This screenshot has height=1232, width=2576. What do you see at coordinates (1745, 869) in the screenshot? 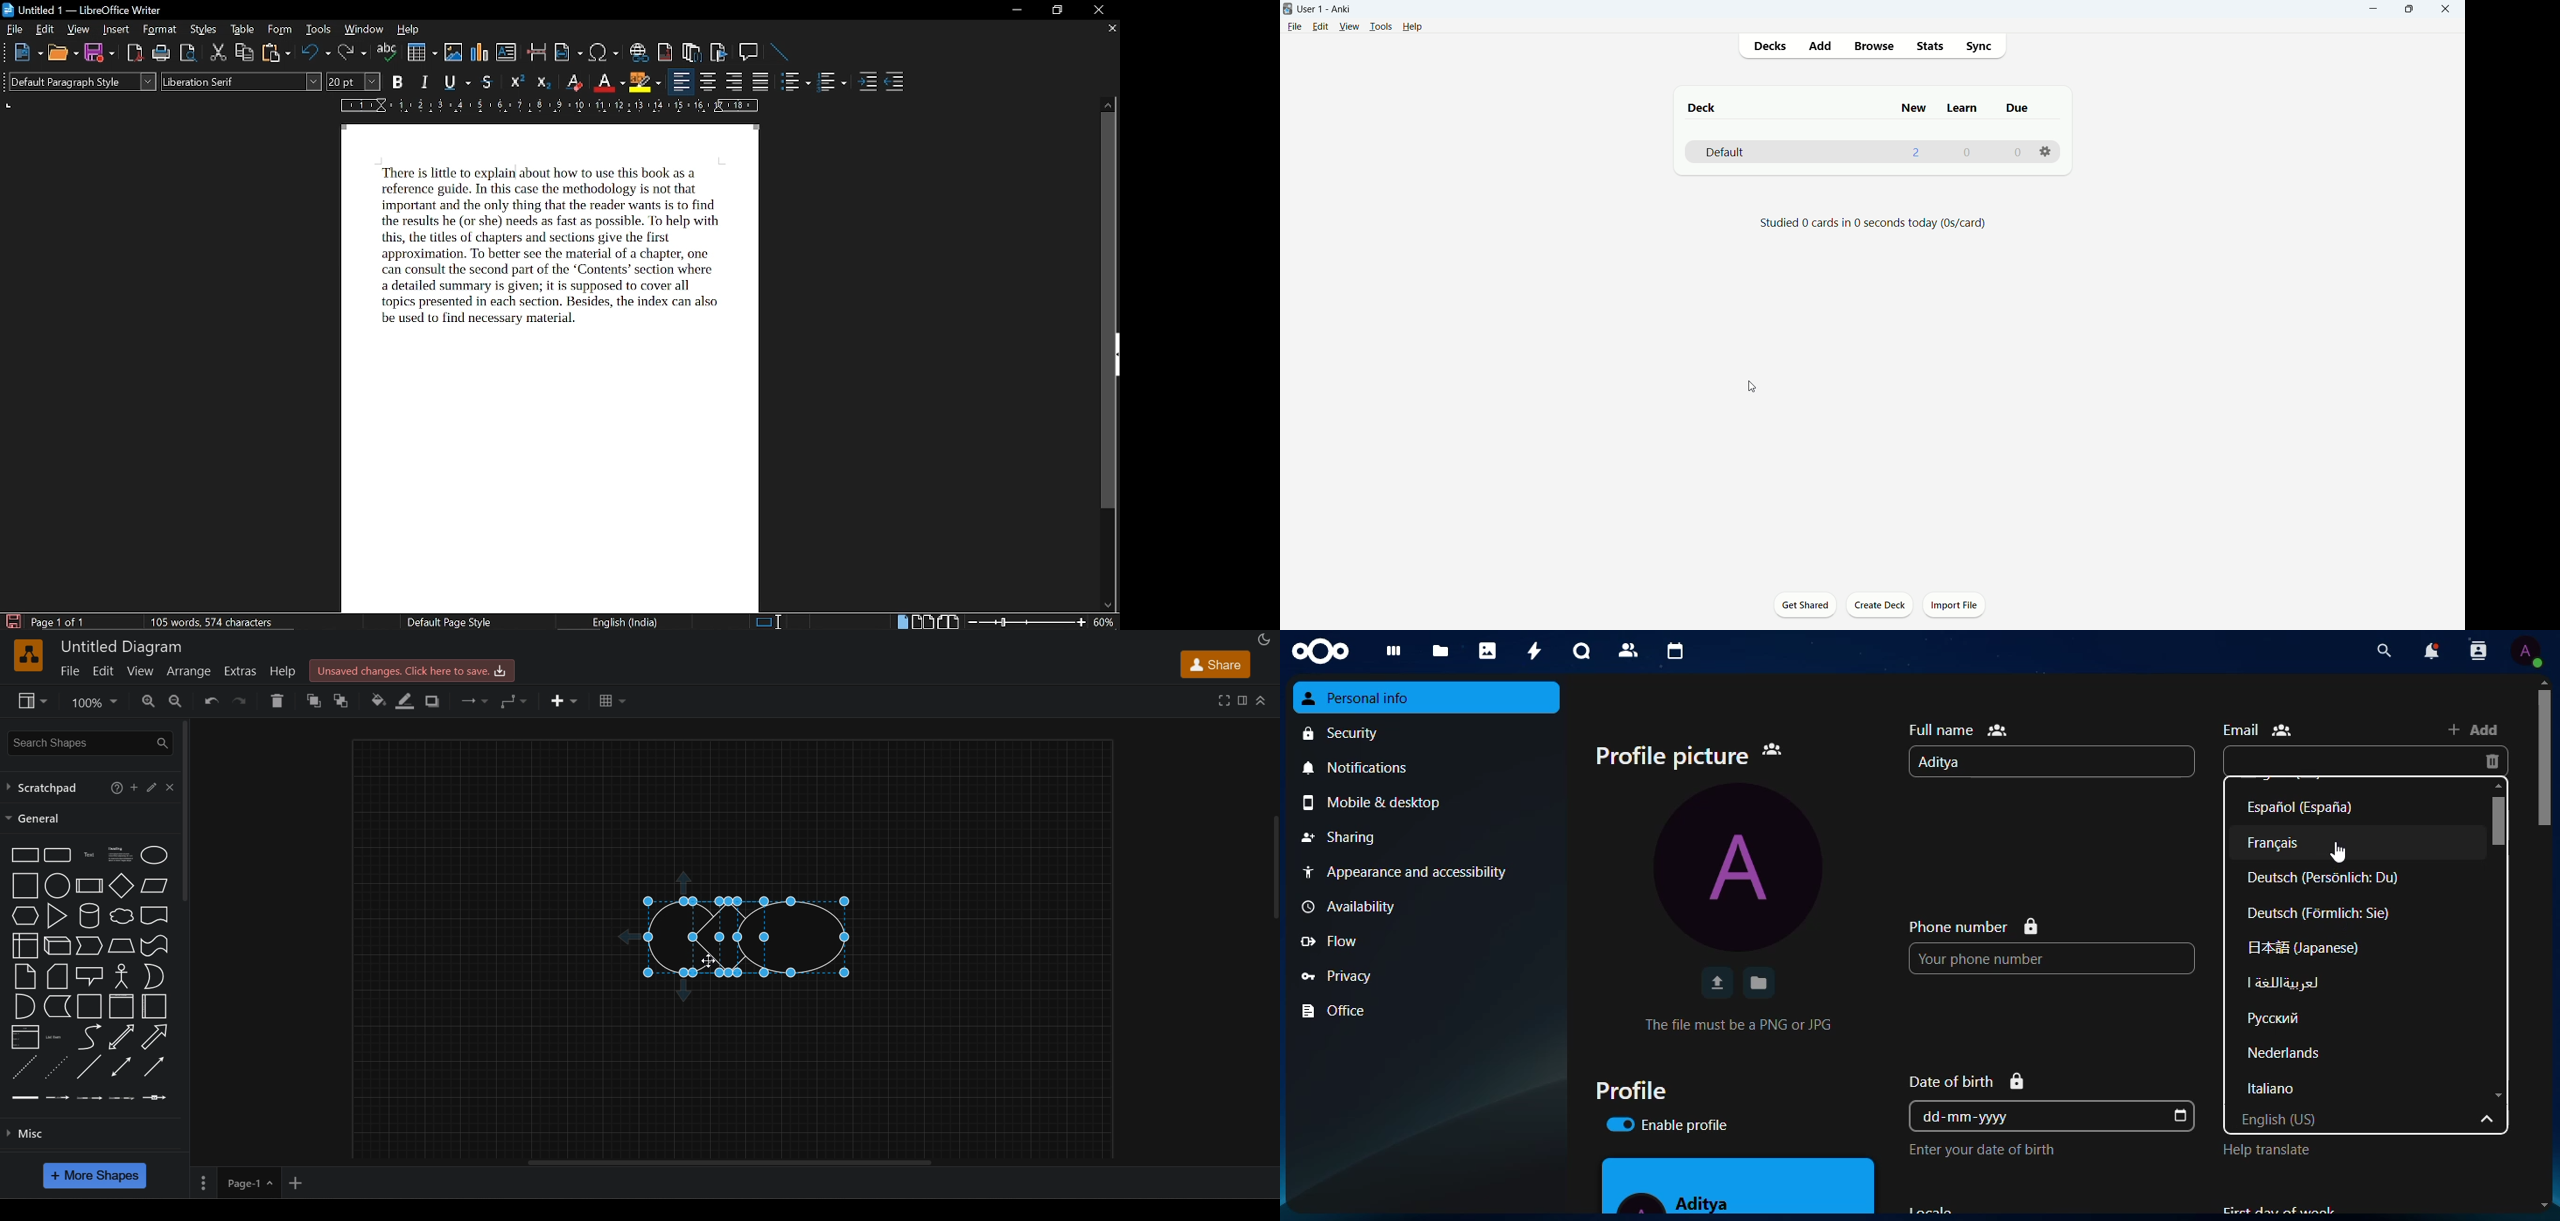
I see `profile` at bounding box center [1745, 869].